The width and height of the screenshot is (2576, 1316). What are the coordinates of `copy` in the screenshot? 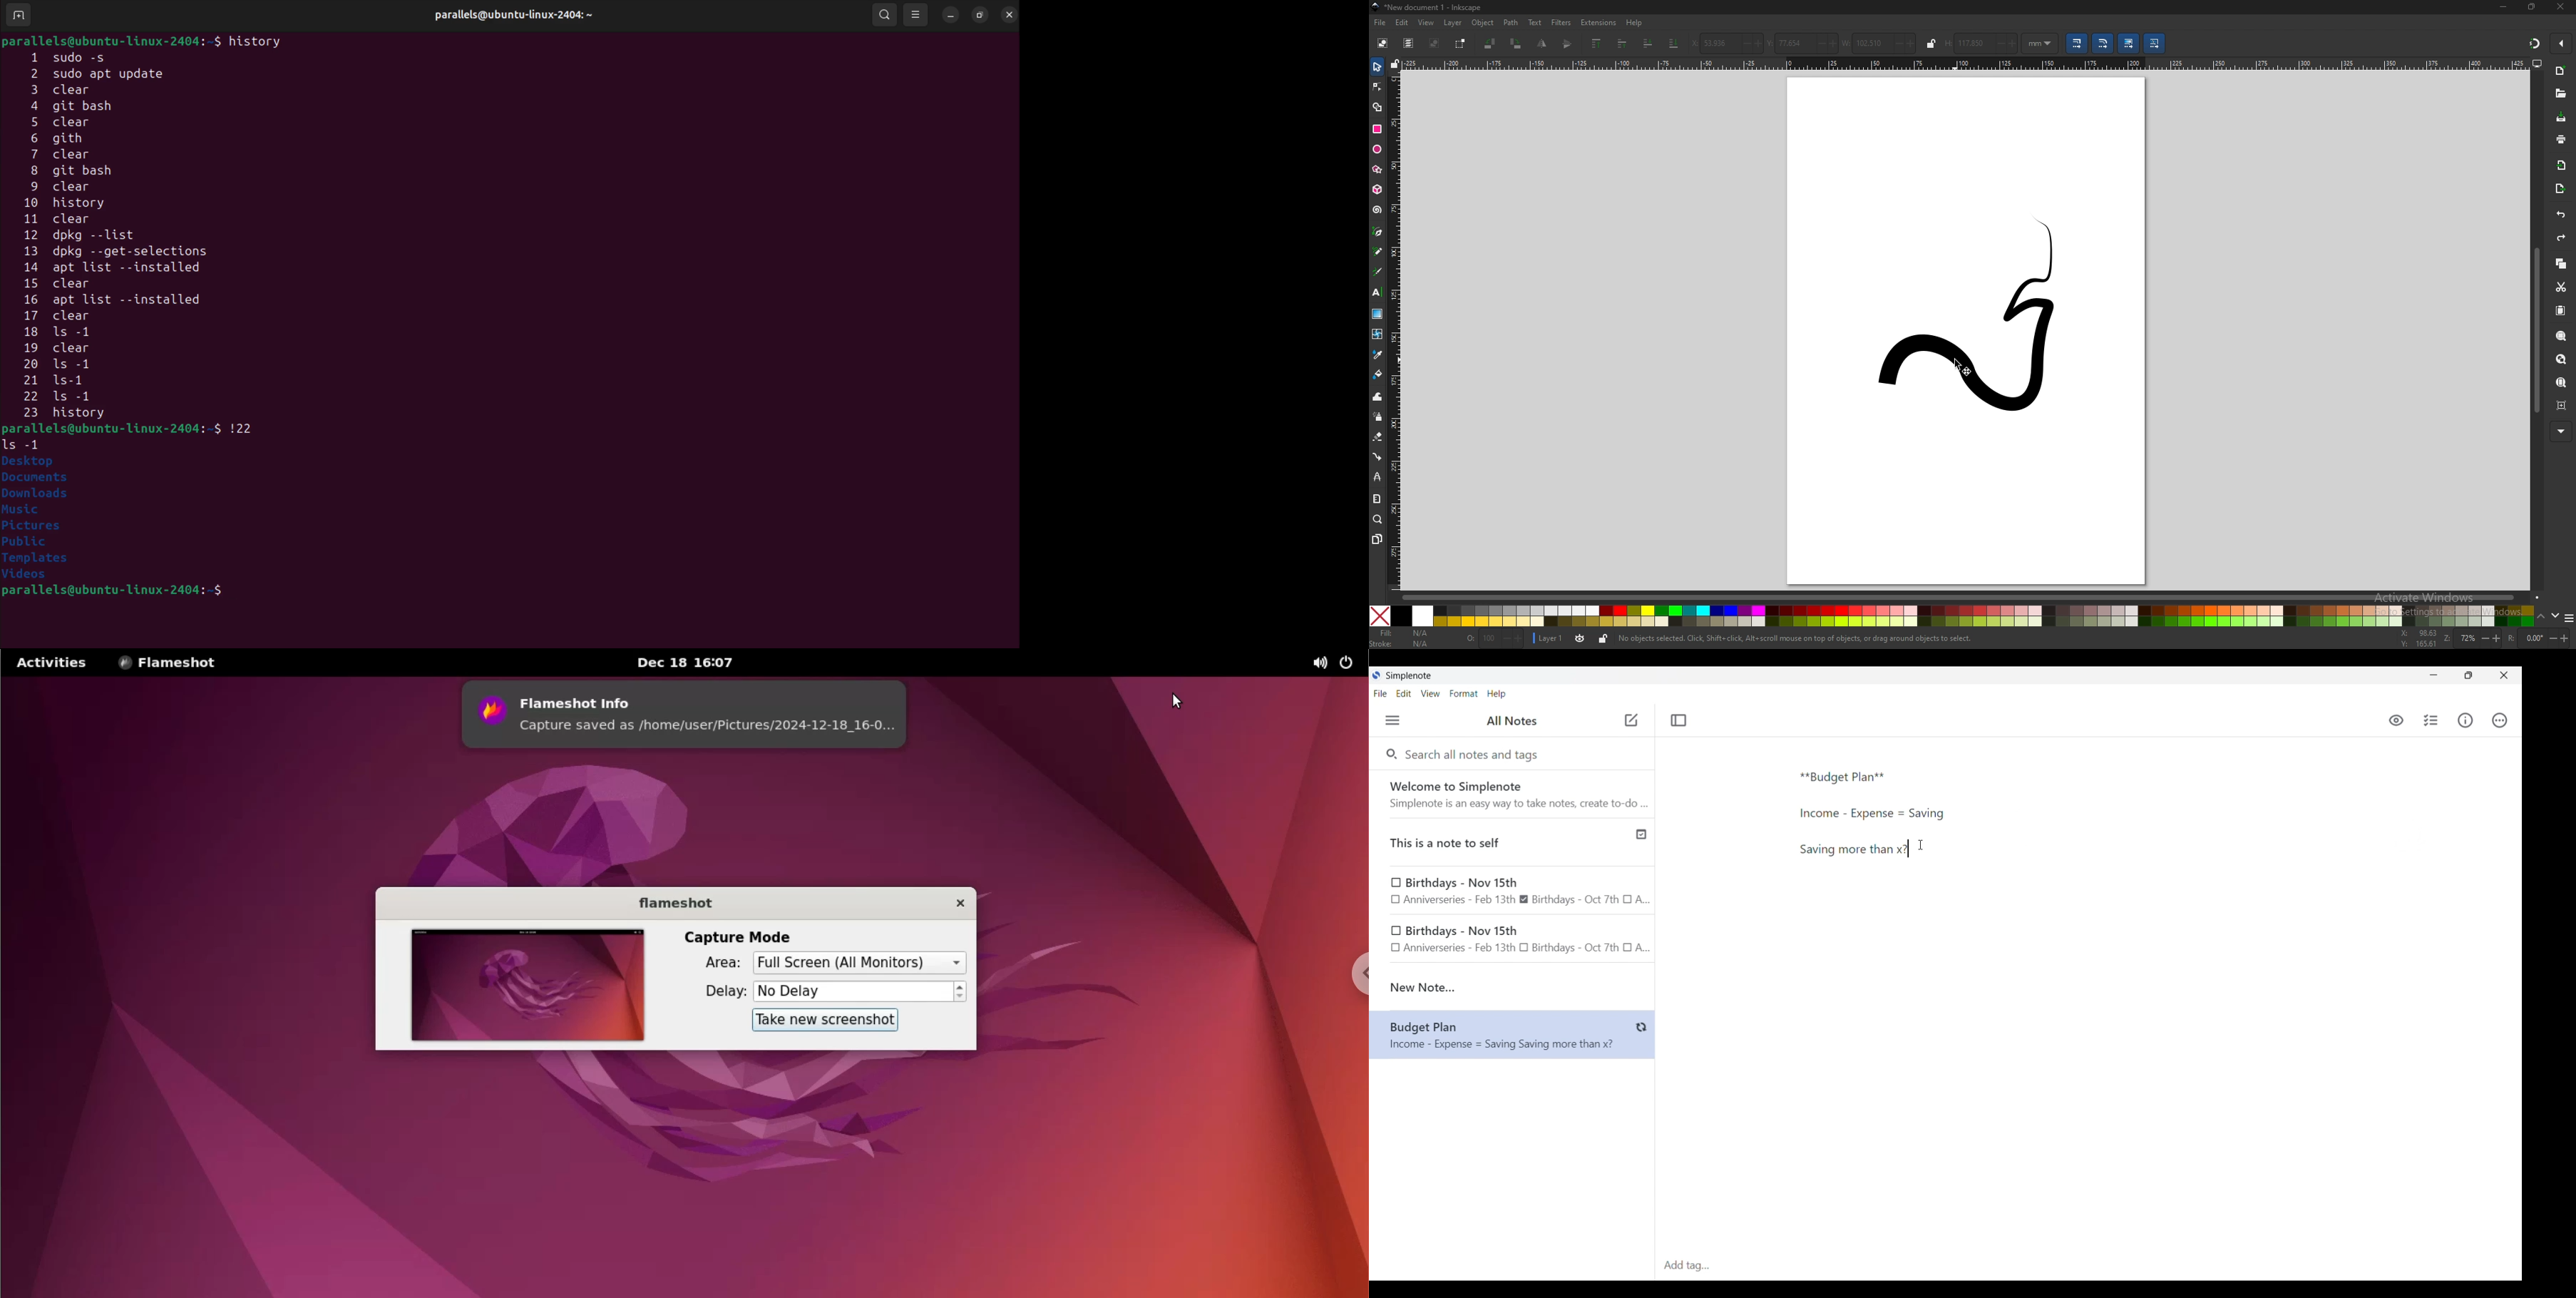 It's located at (2562, 264).